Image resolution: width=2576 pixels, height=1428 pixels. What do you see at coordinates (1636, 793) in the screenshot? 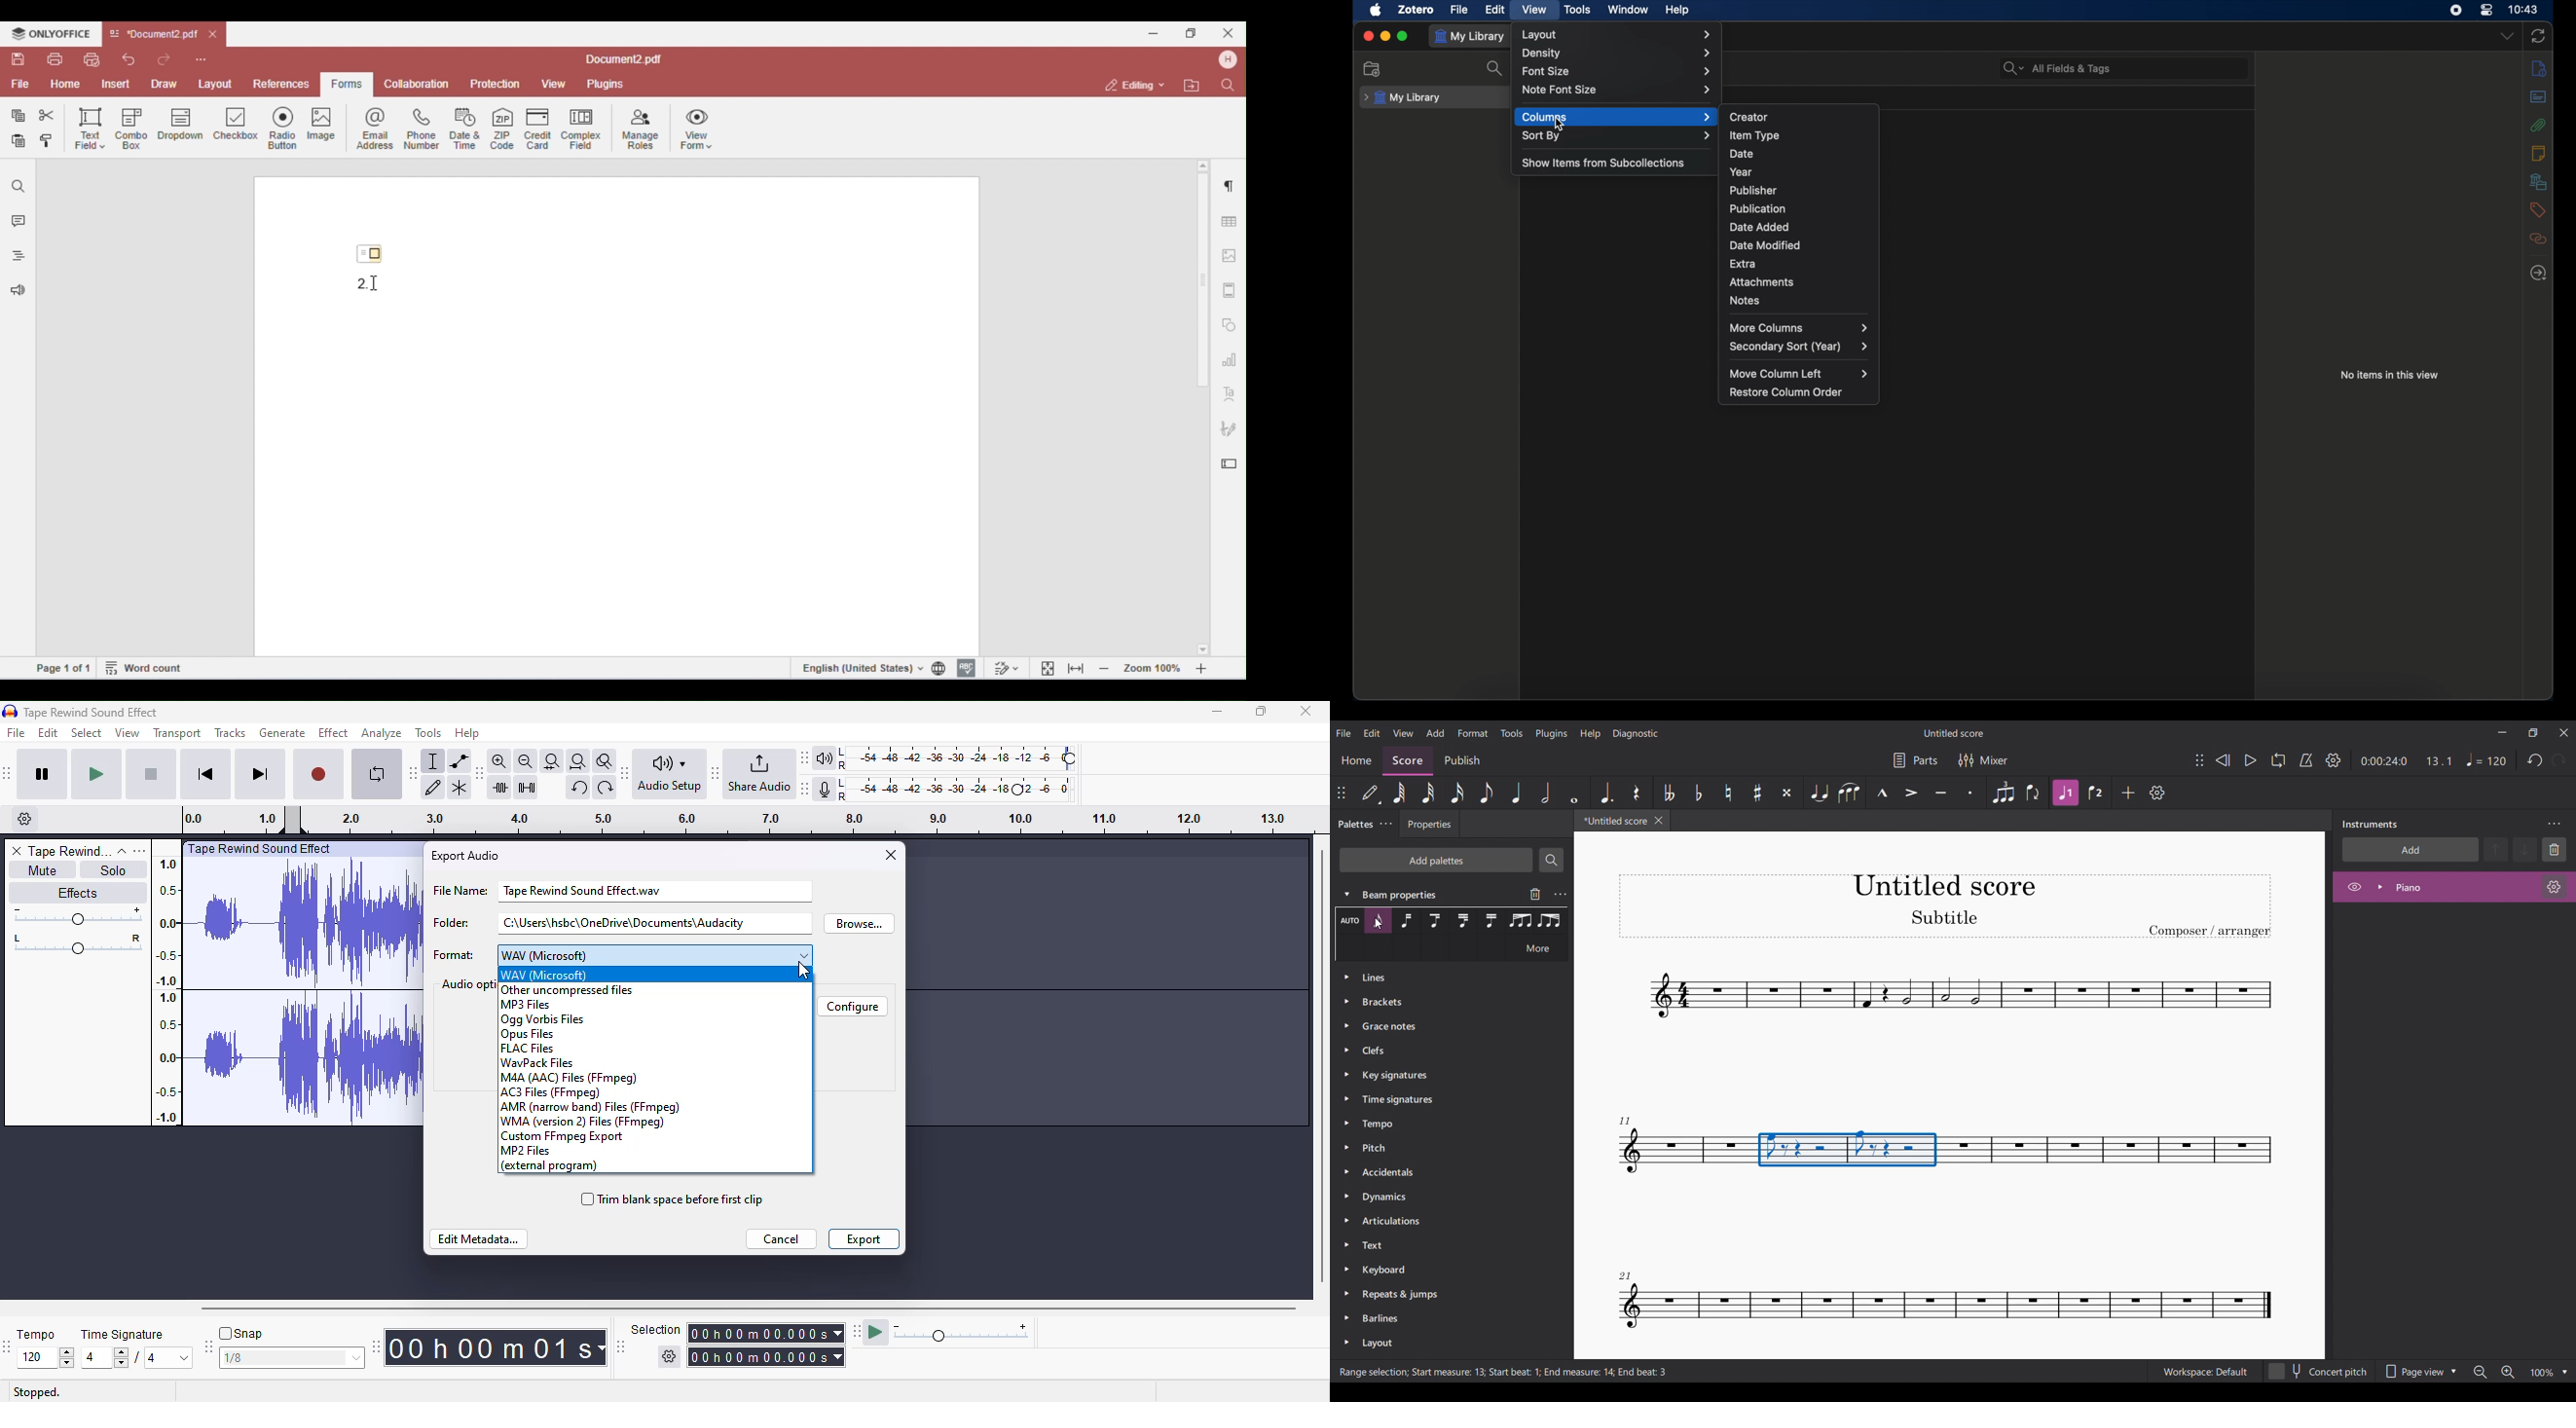
I see `Rest` at bounding box center [1636, 793].